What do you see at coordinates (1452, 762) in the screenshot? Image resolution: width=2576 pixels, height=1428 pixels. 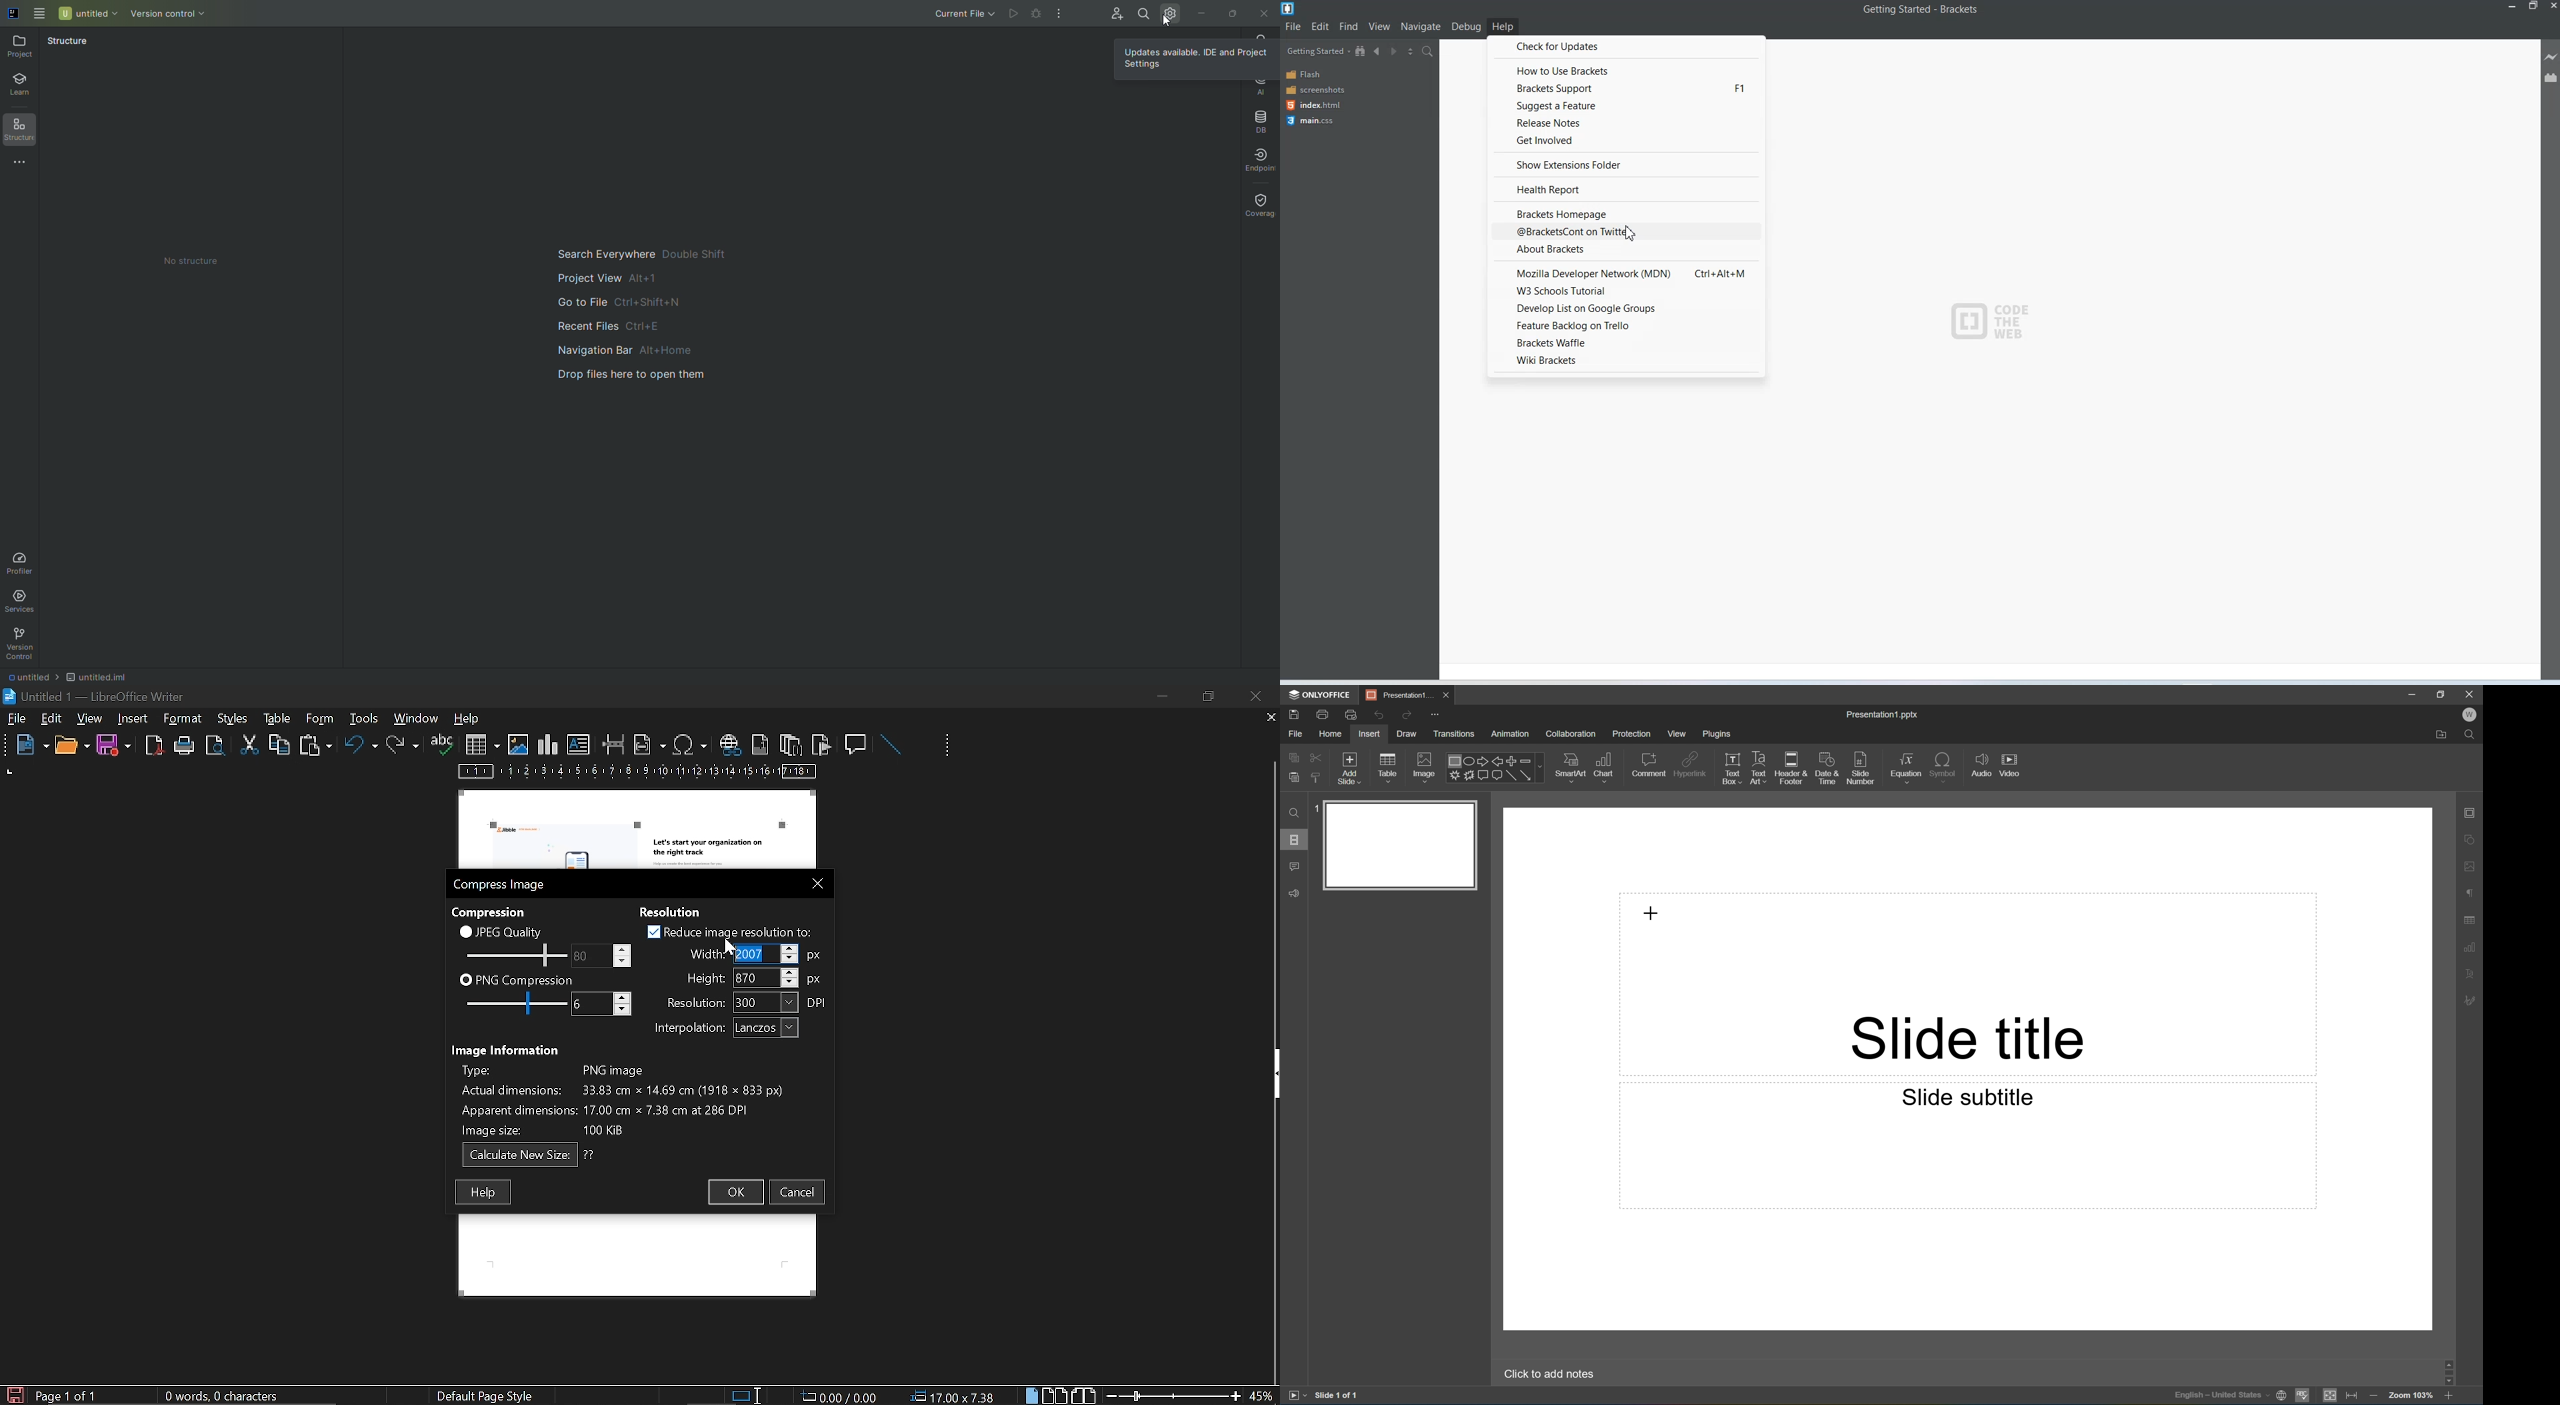 I see `Rectangle` at bounding box center [1452, 762].